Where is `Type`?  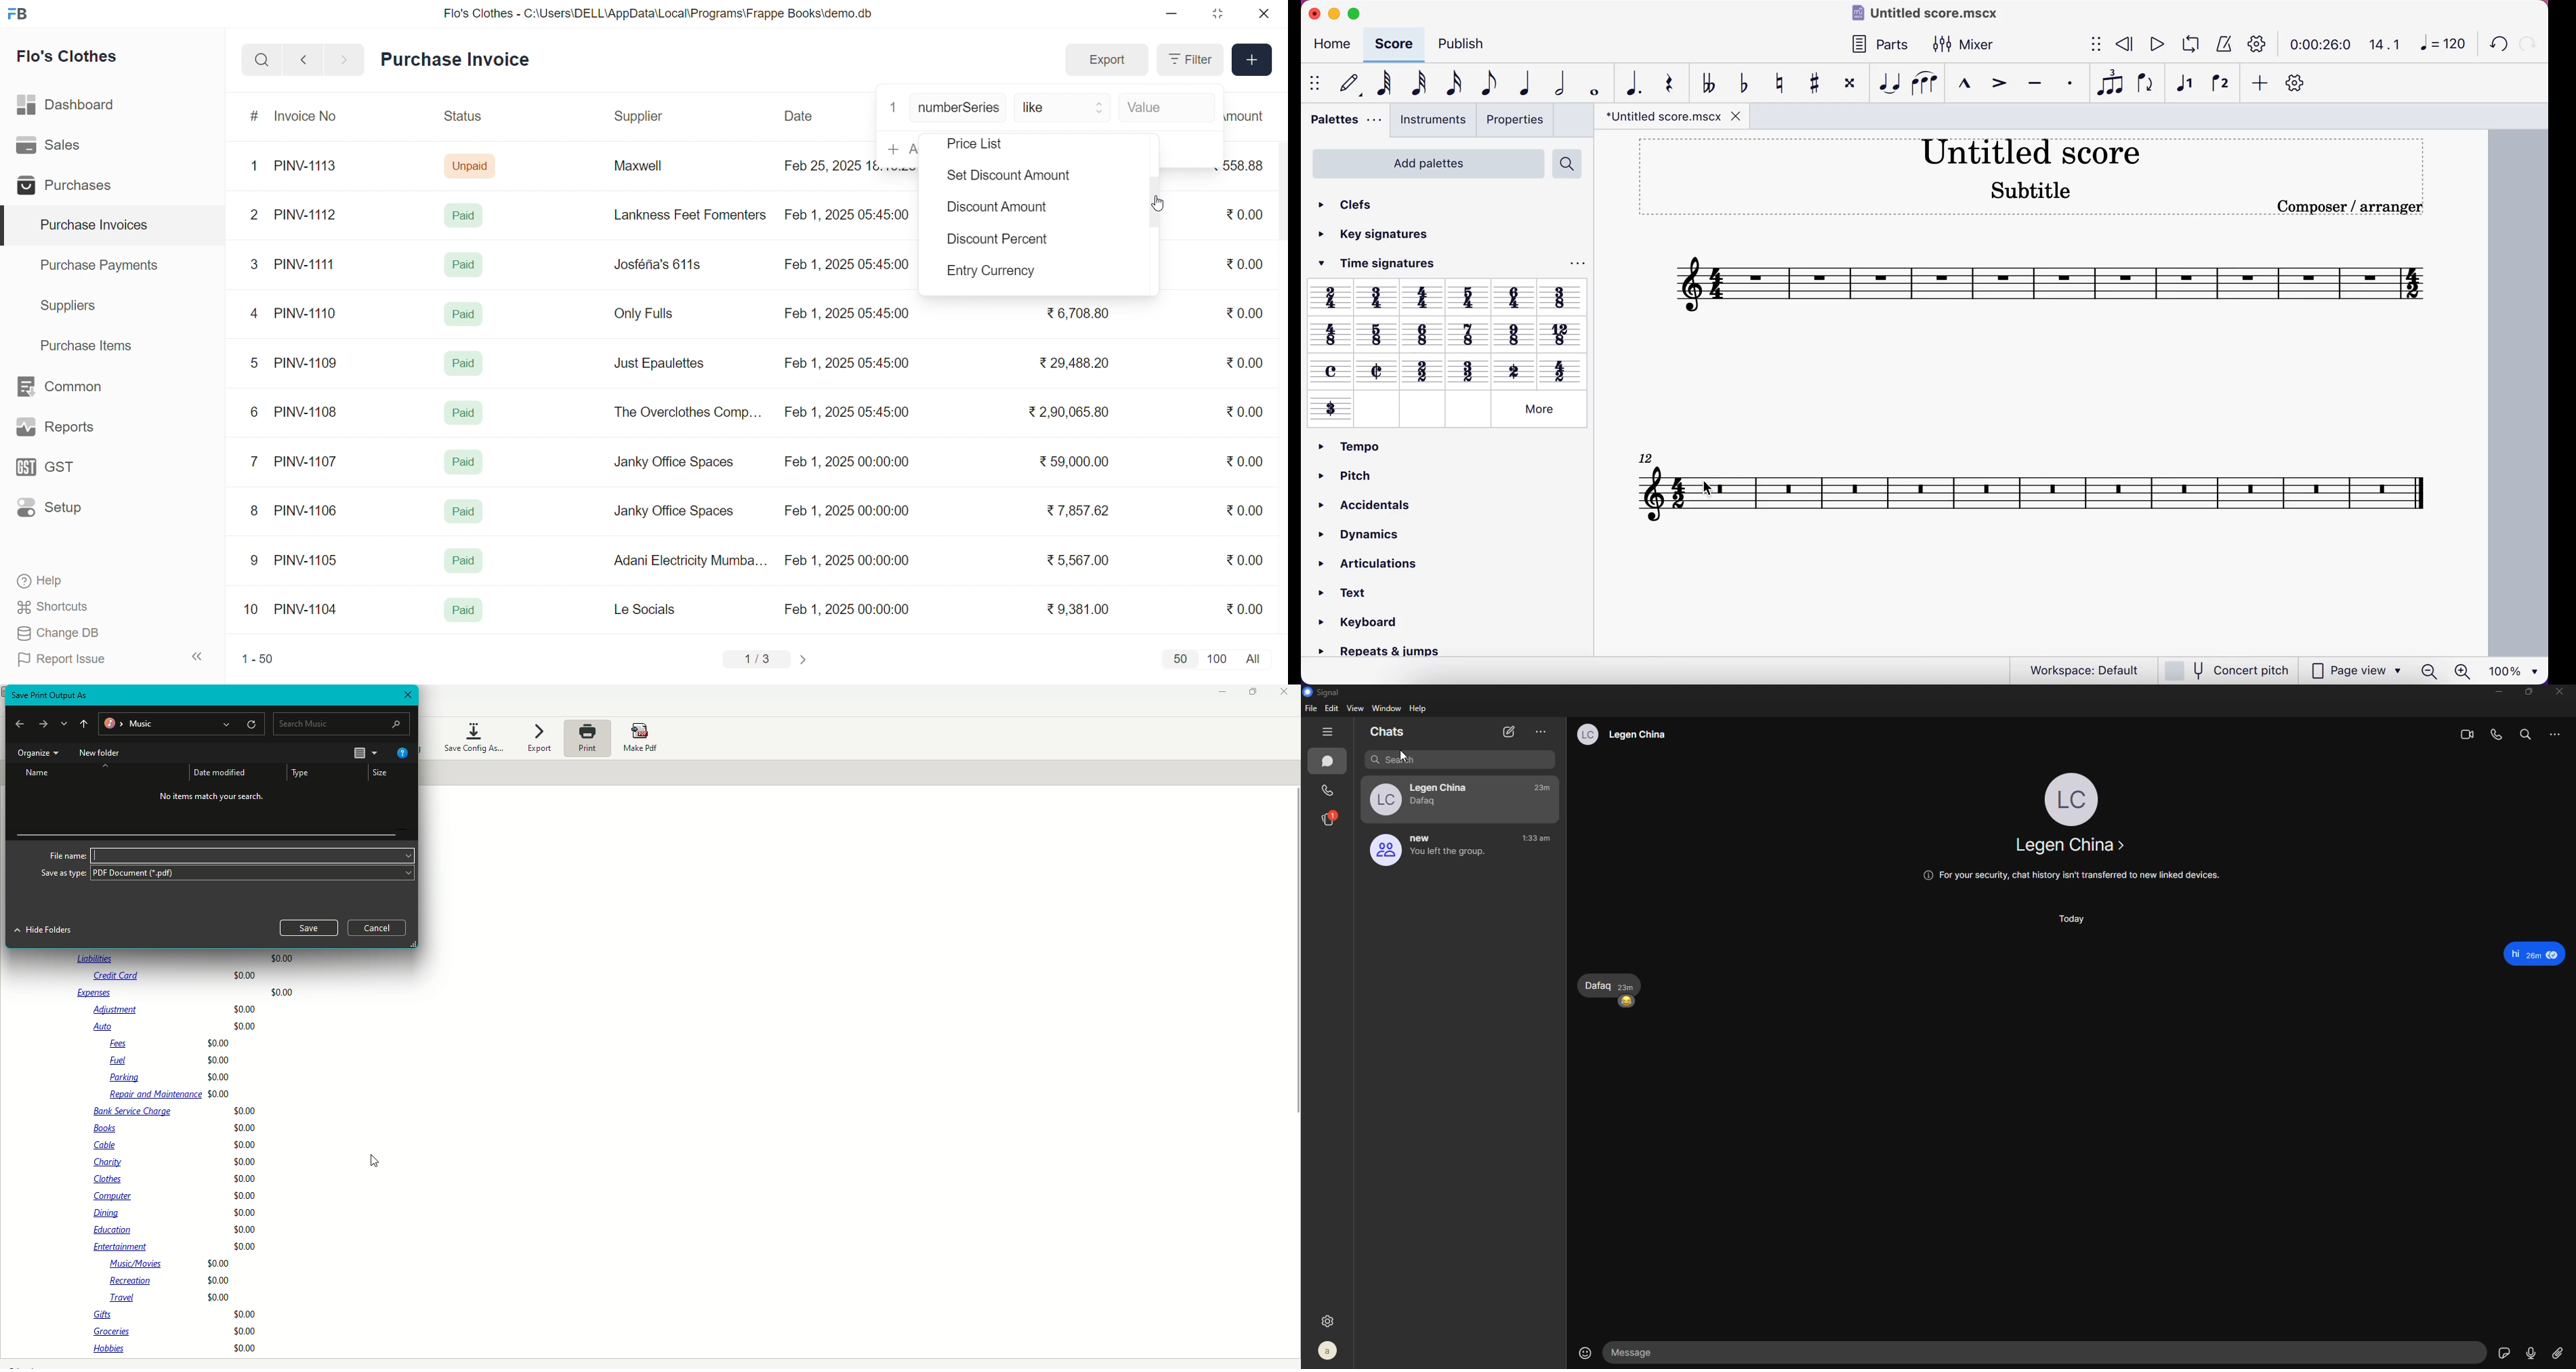 Type is located at coordinates (301, 773).